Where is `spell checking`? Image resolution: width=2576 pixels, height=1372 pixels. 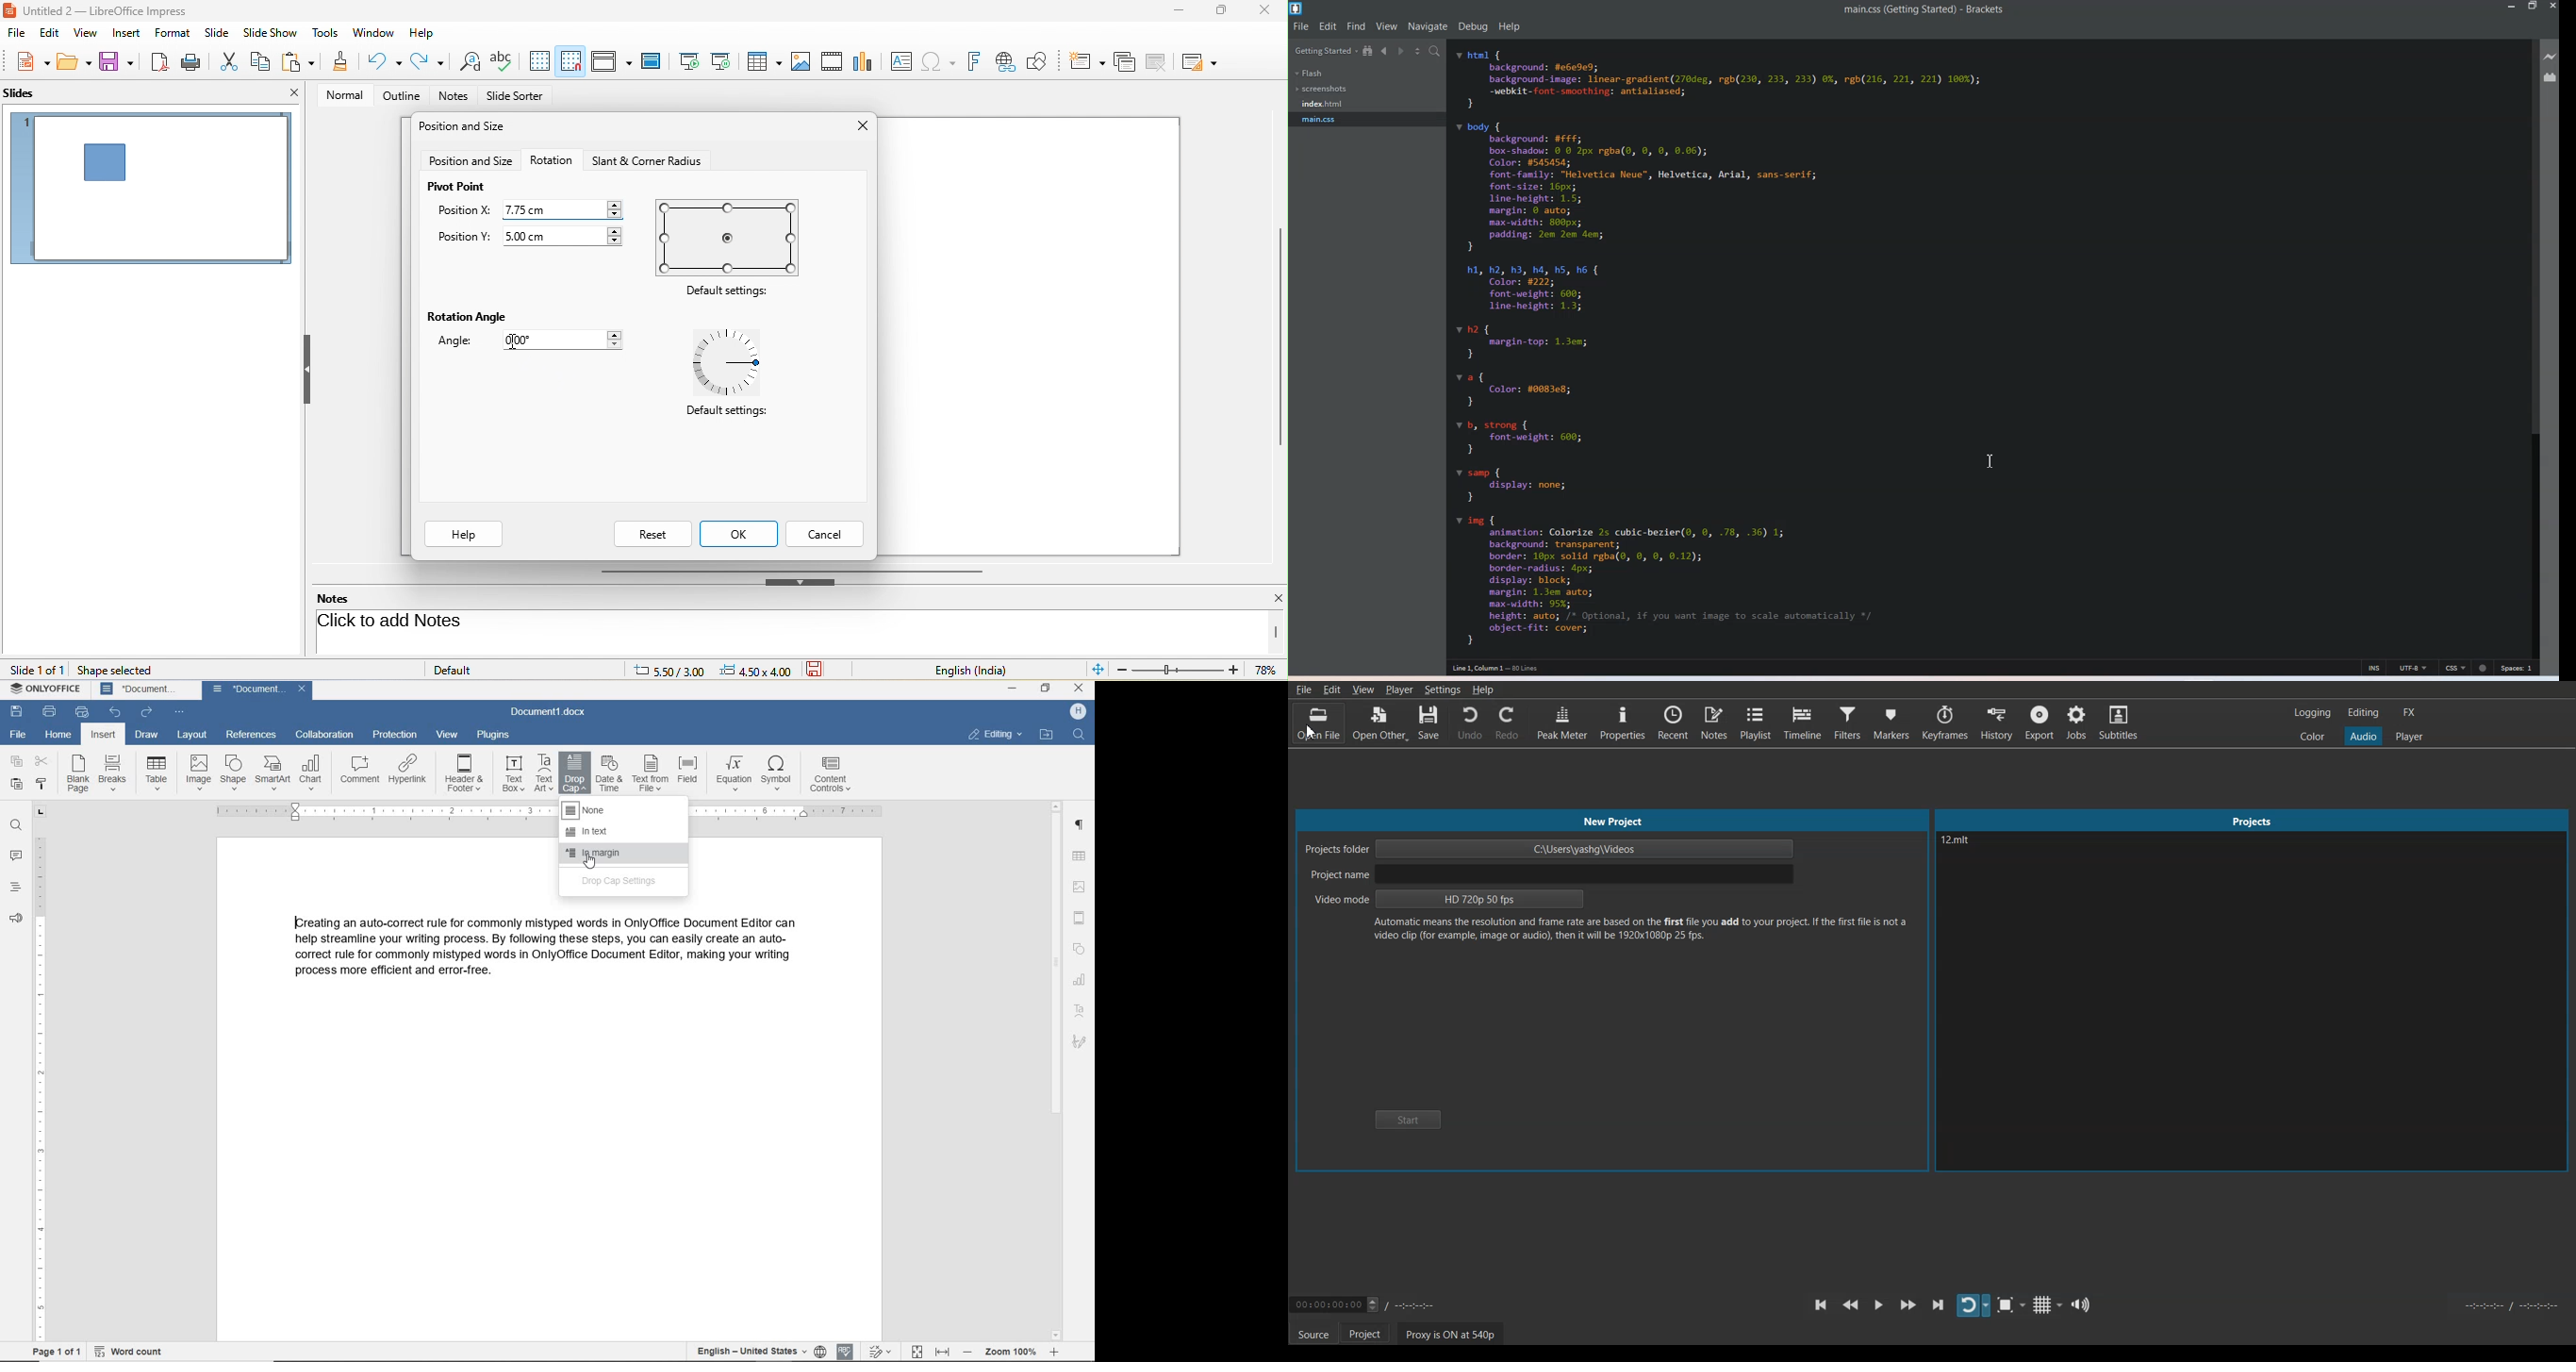
spell checking is located at coordinates (843, 1351).